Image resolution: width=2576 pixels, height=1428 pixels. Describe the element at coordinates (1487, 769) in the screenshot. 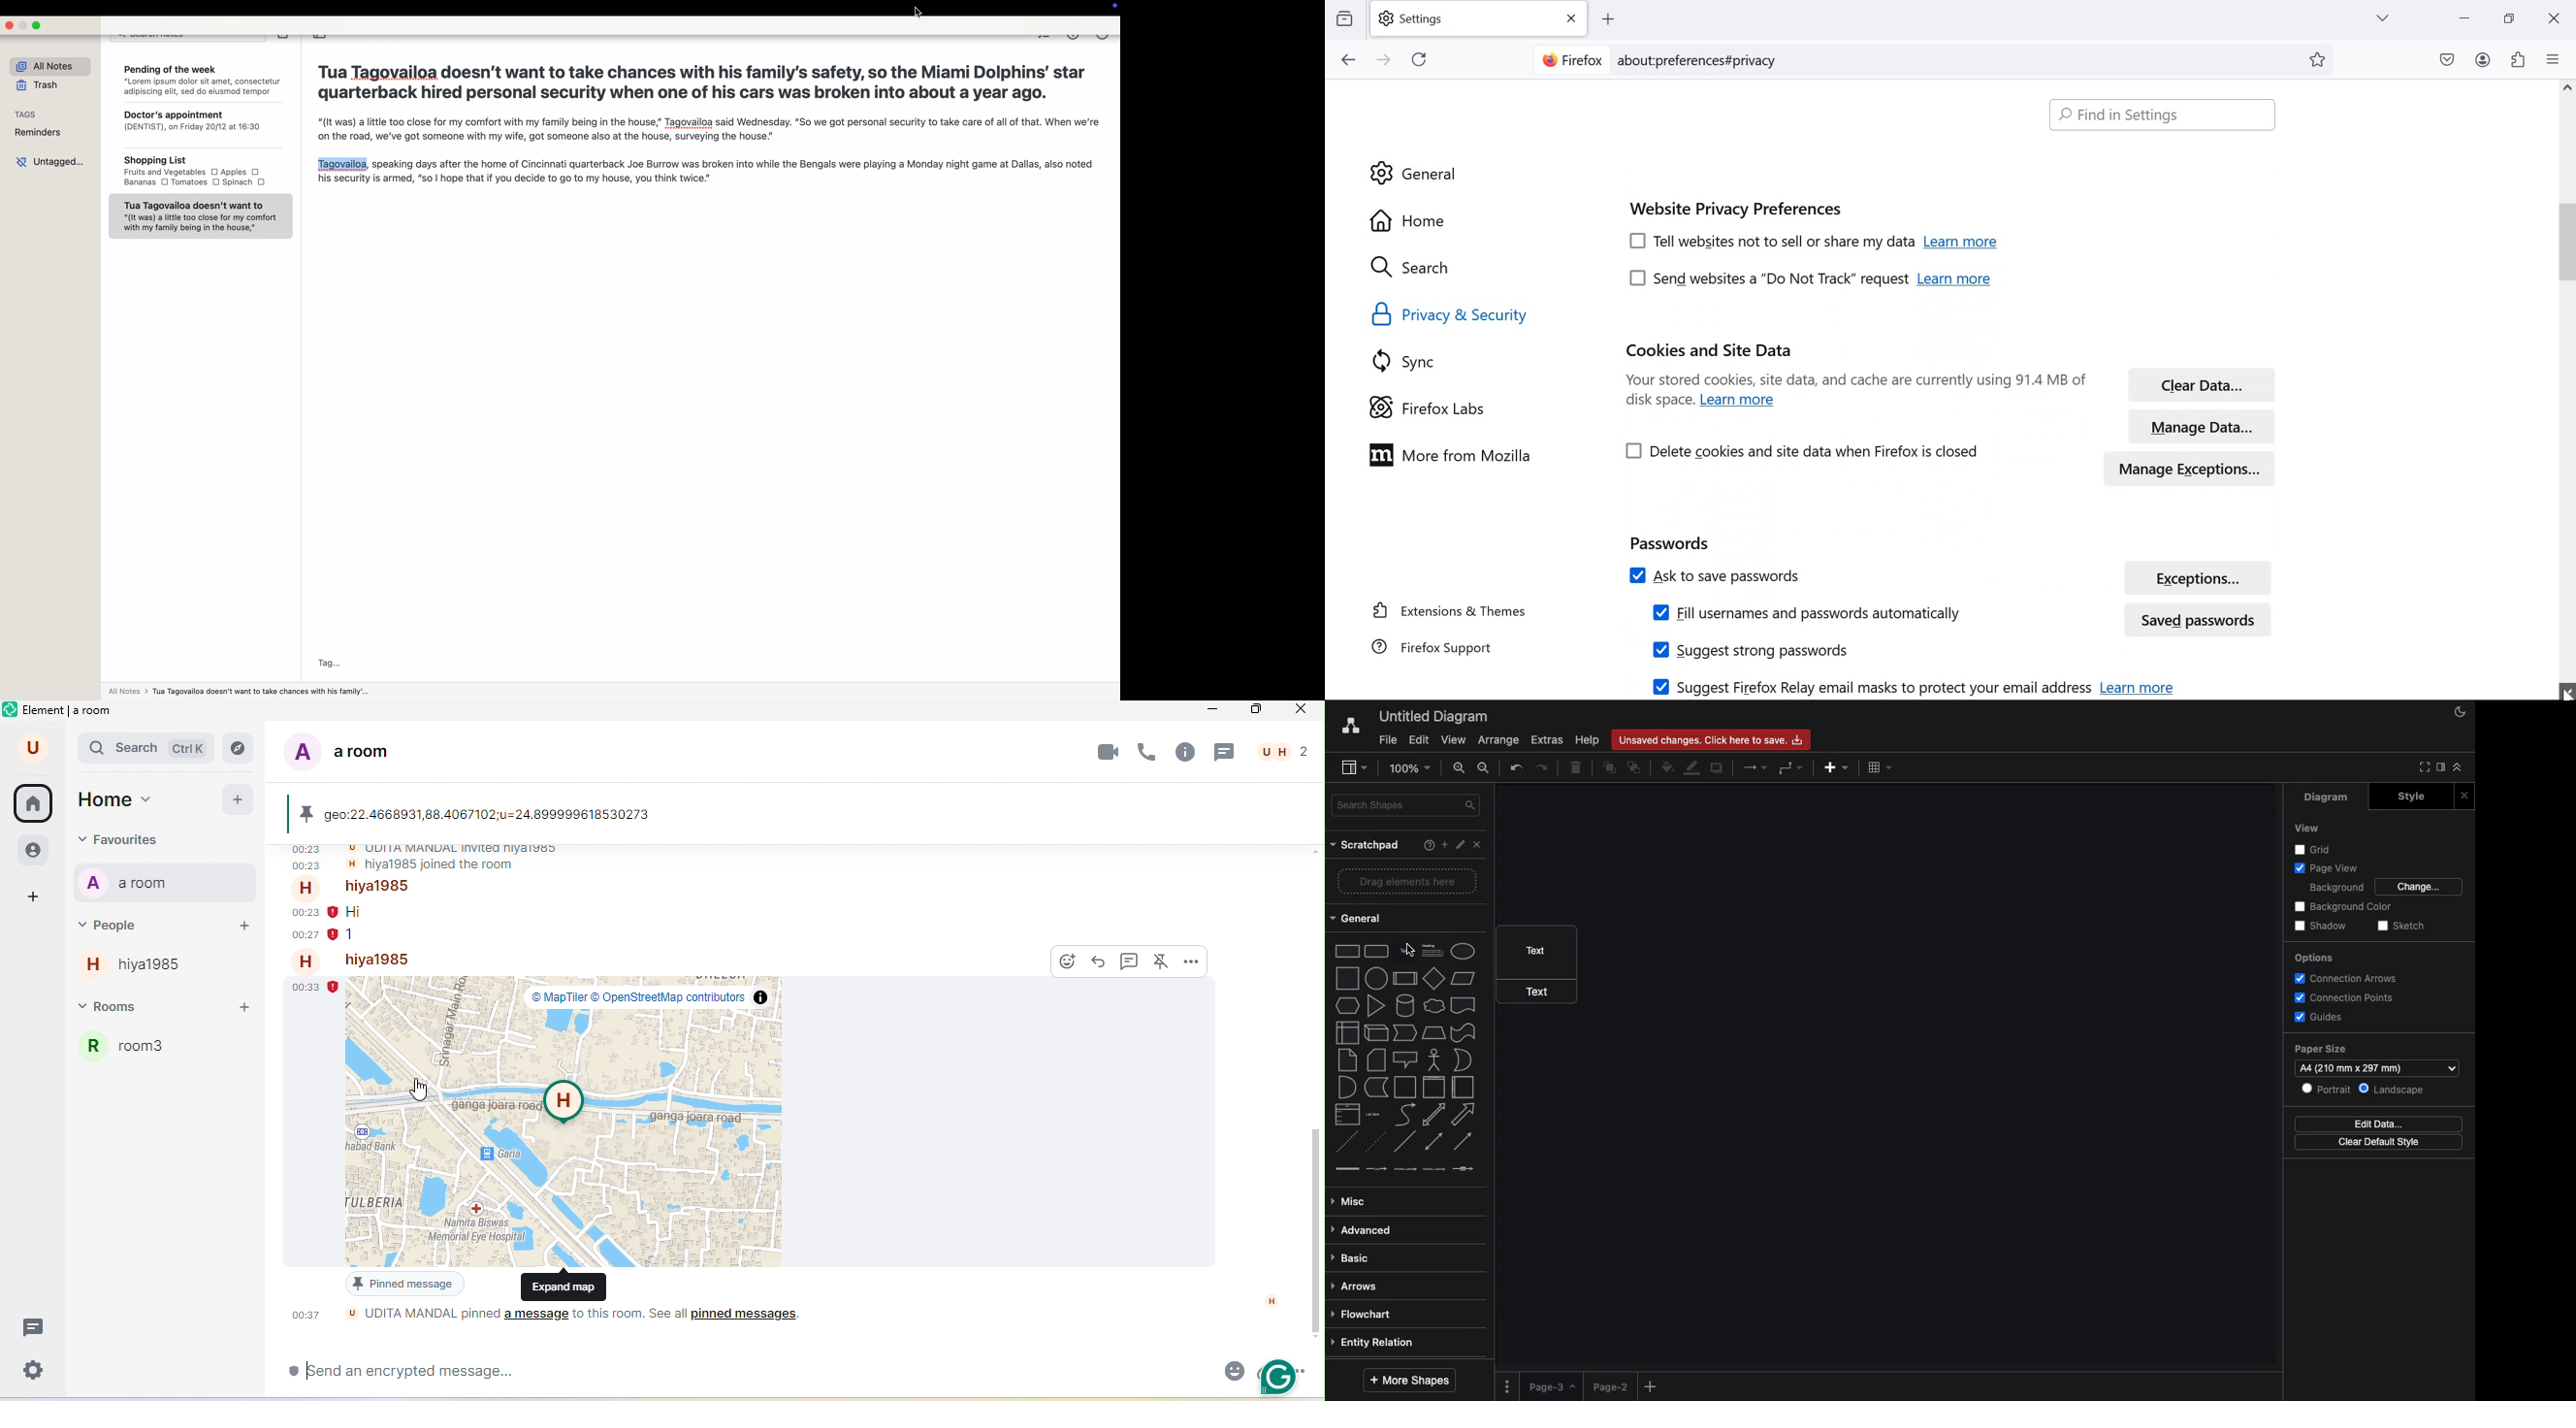

I see `Zoom out` at that location.